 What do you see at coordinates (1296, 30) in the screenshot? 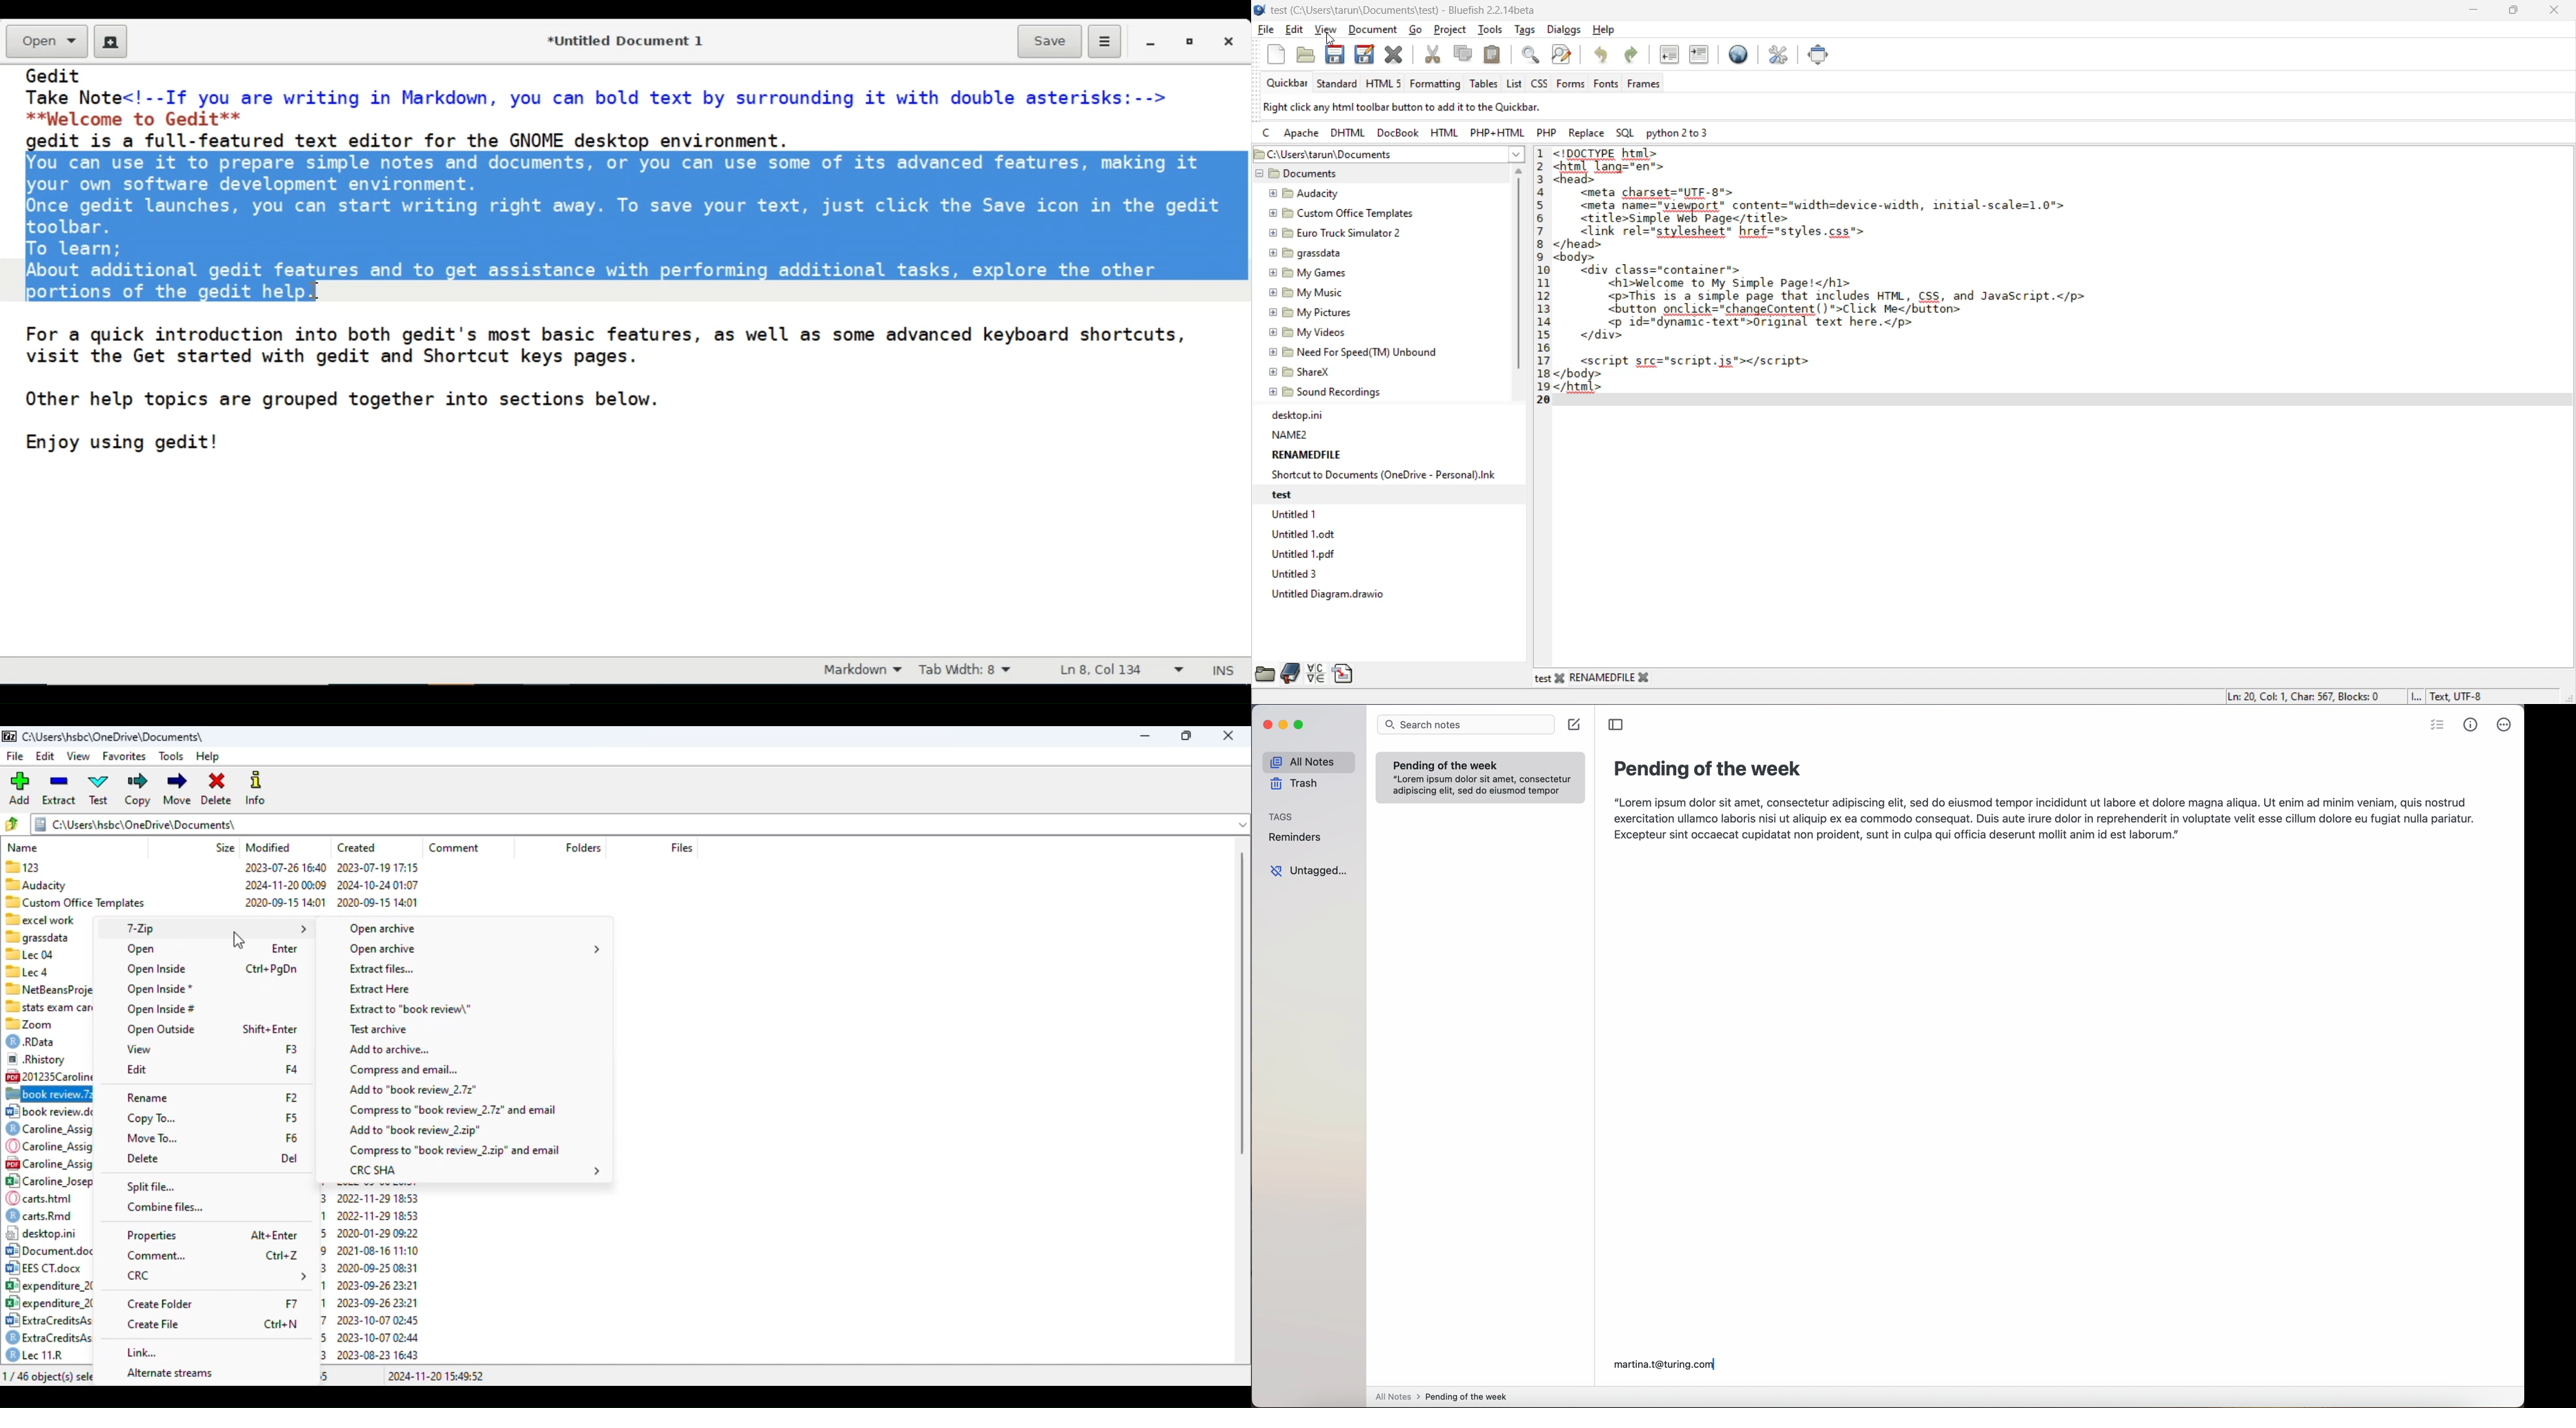
I see `edit` at bounding box center [1296, 30].